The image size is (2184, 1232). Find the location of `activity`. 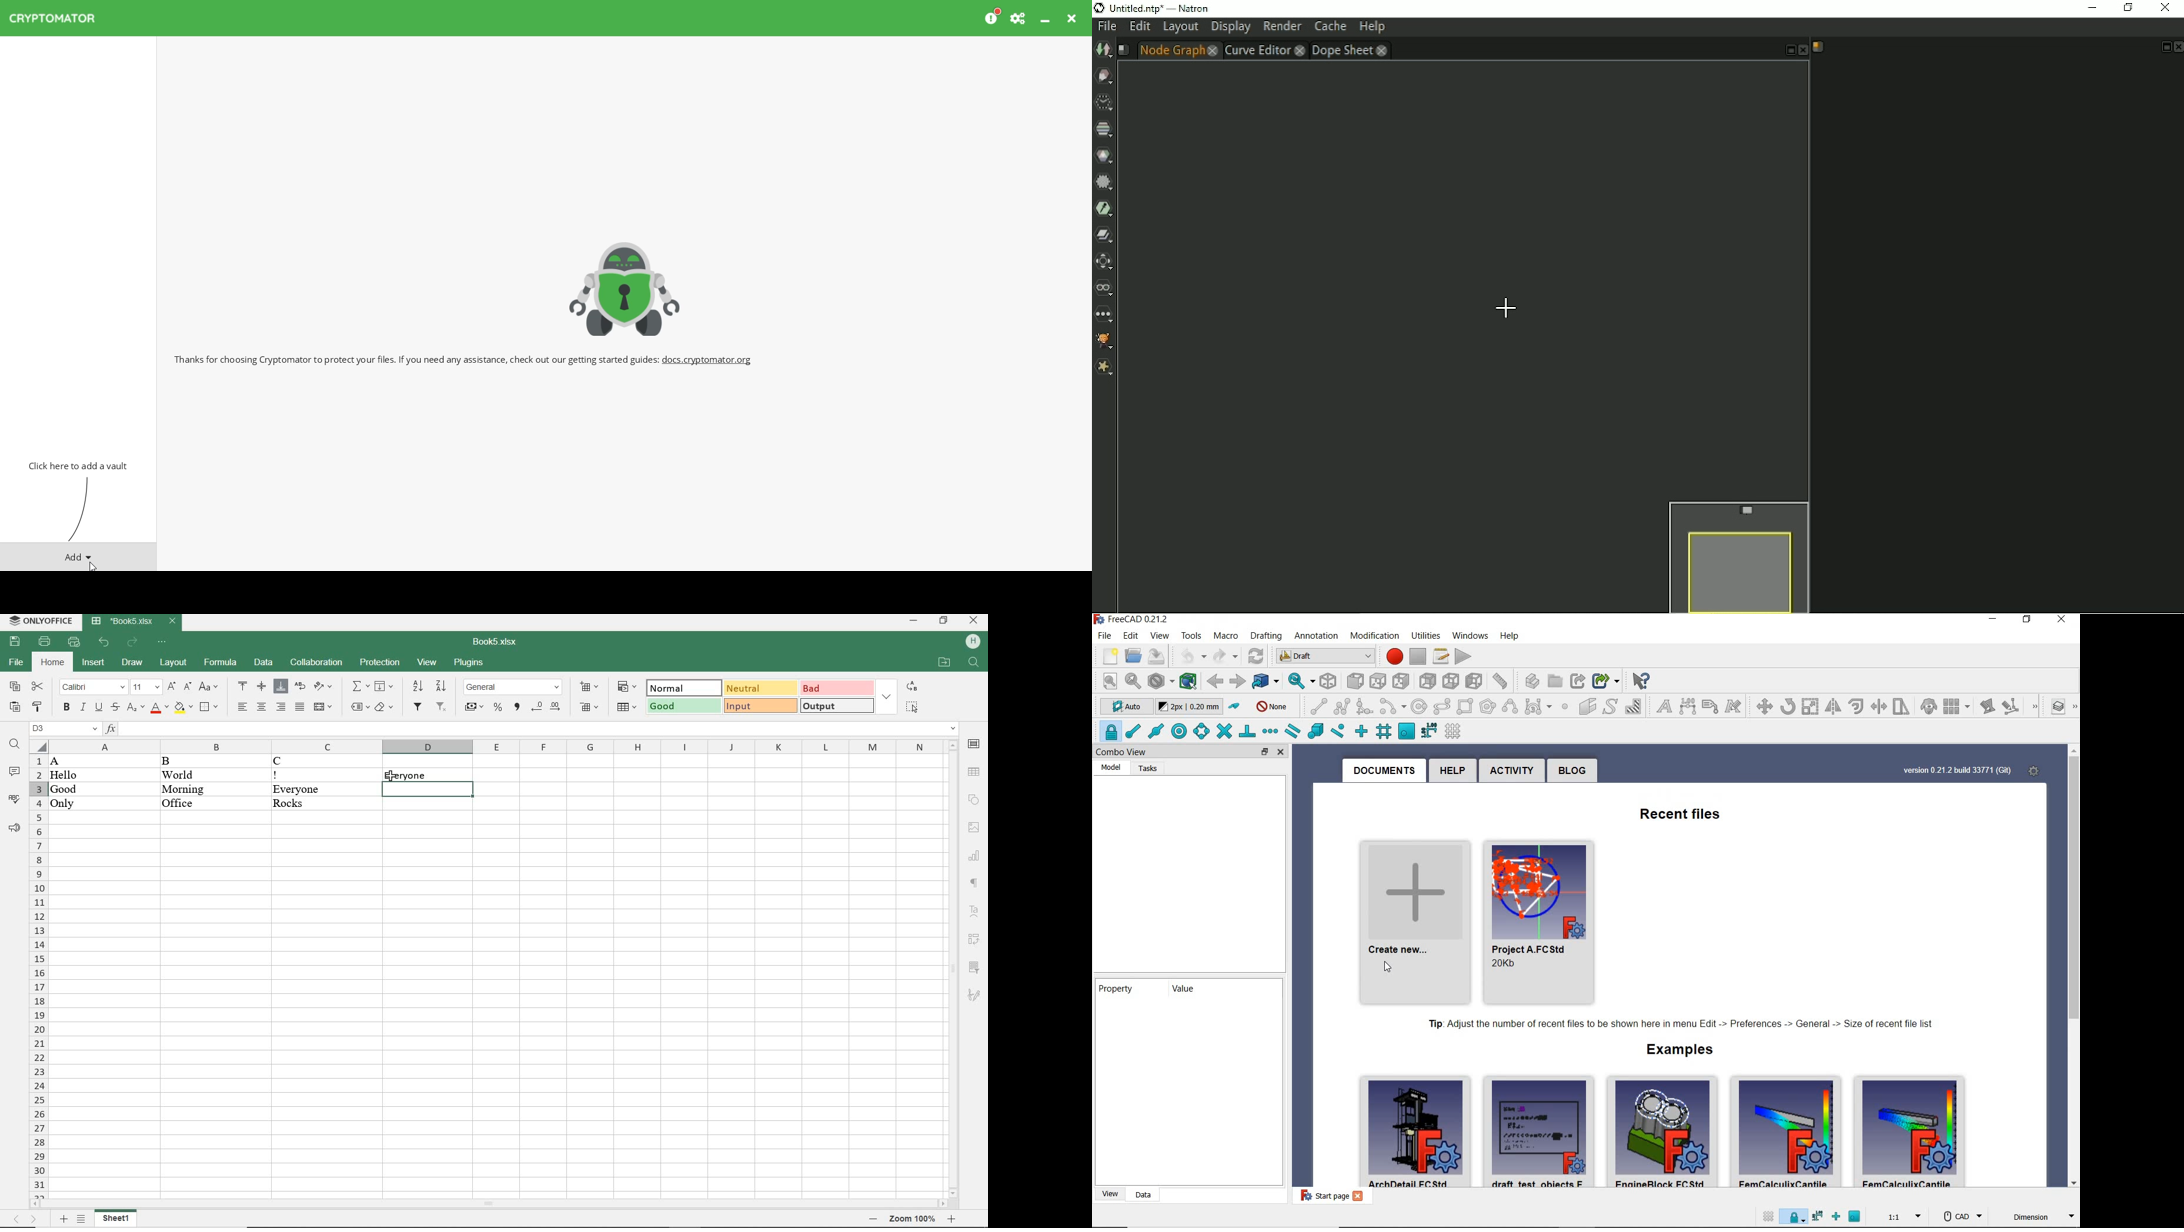

activity is located at coordinates (1511, 769).